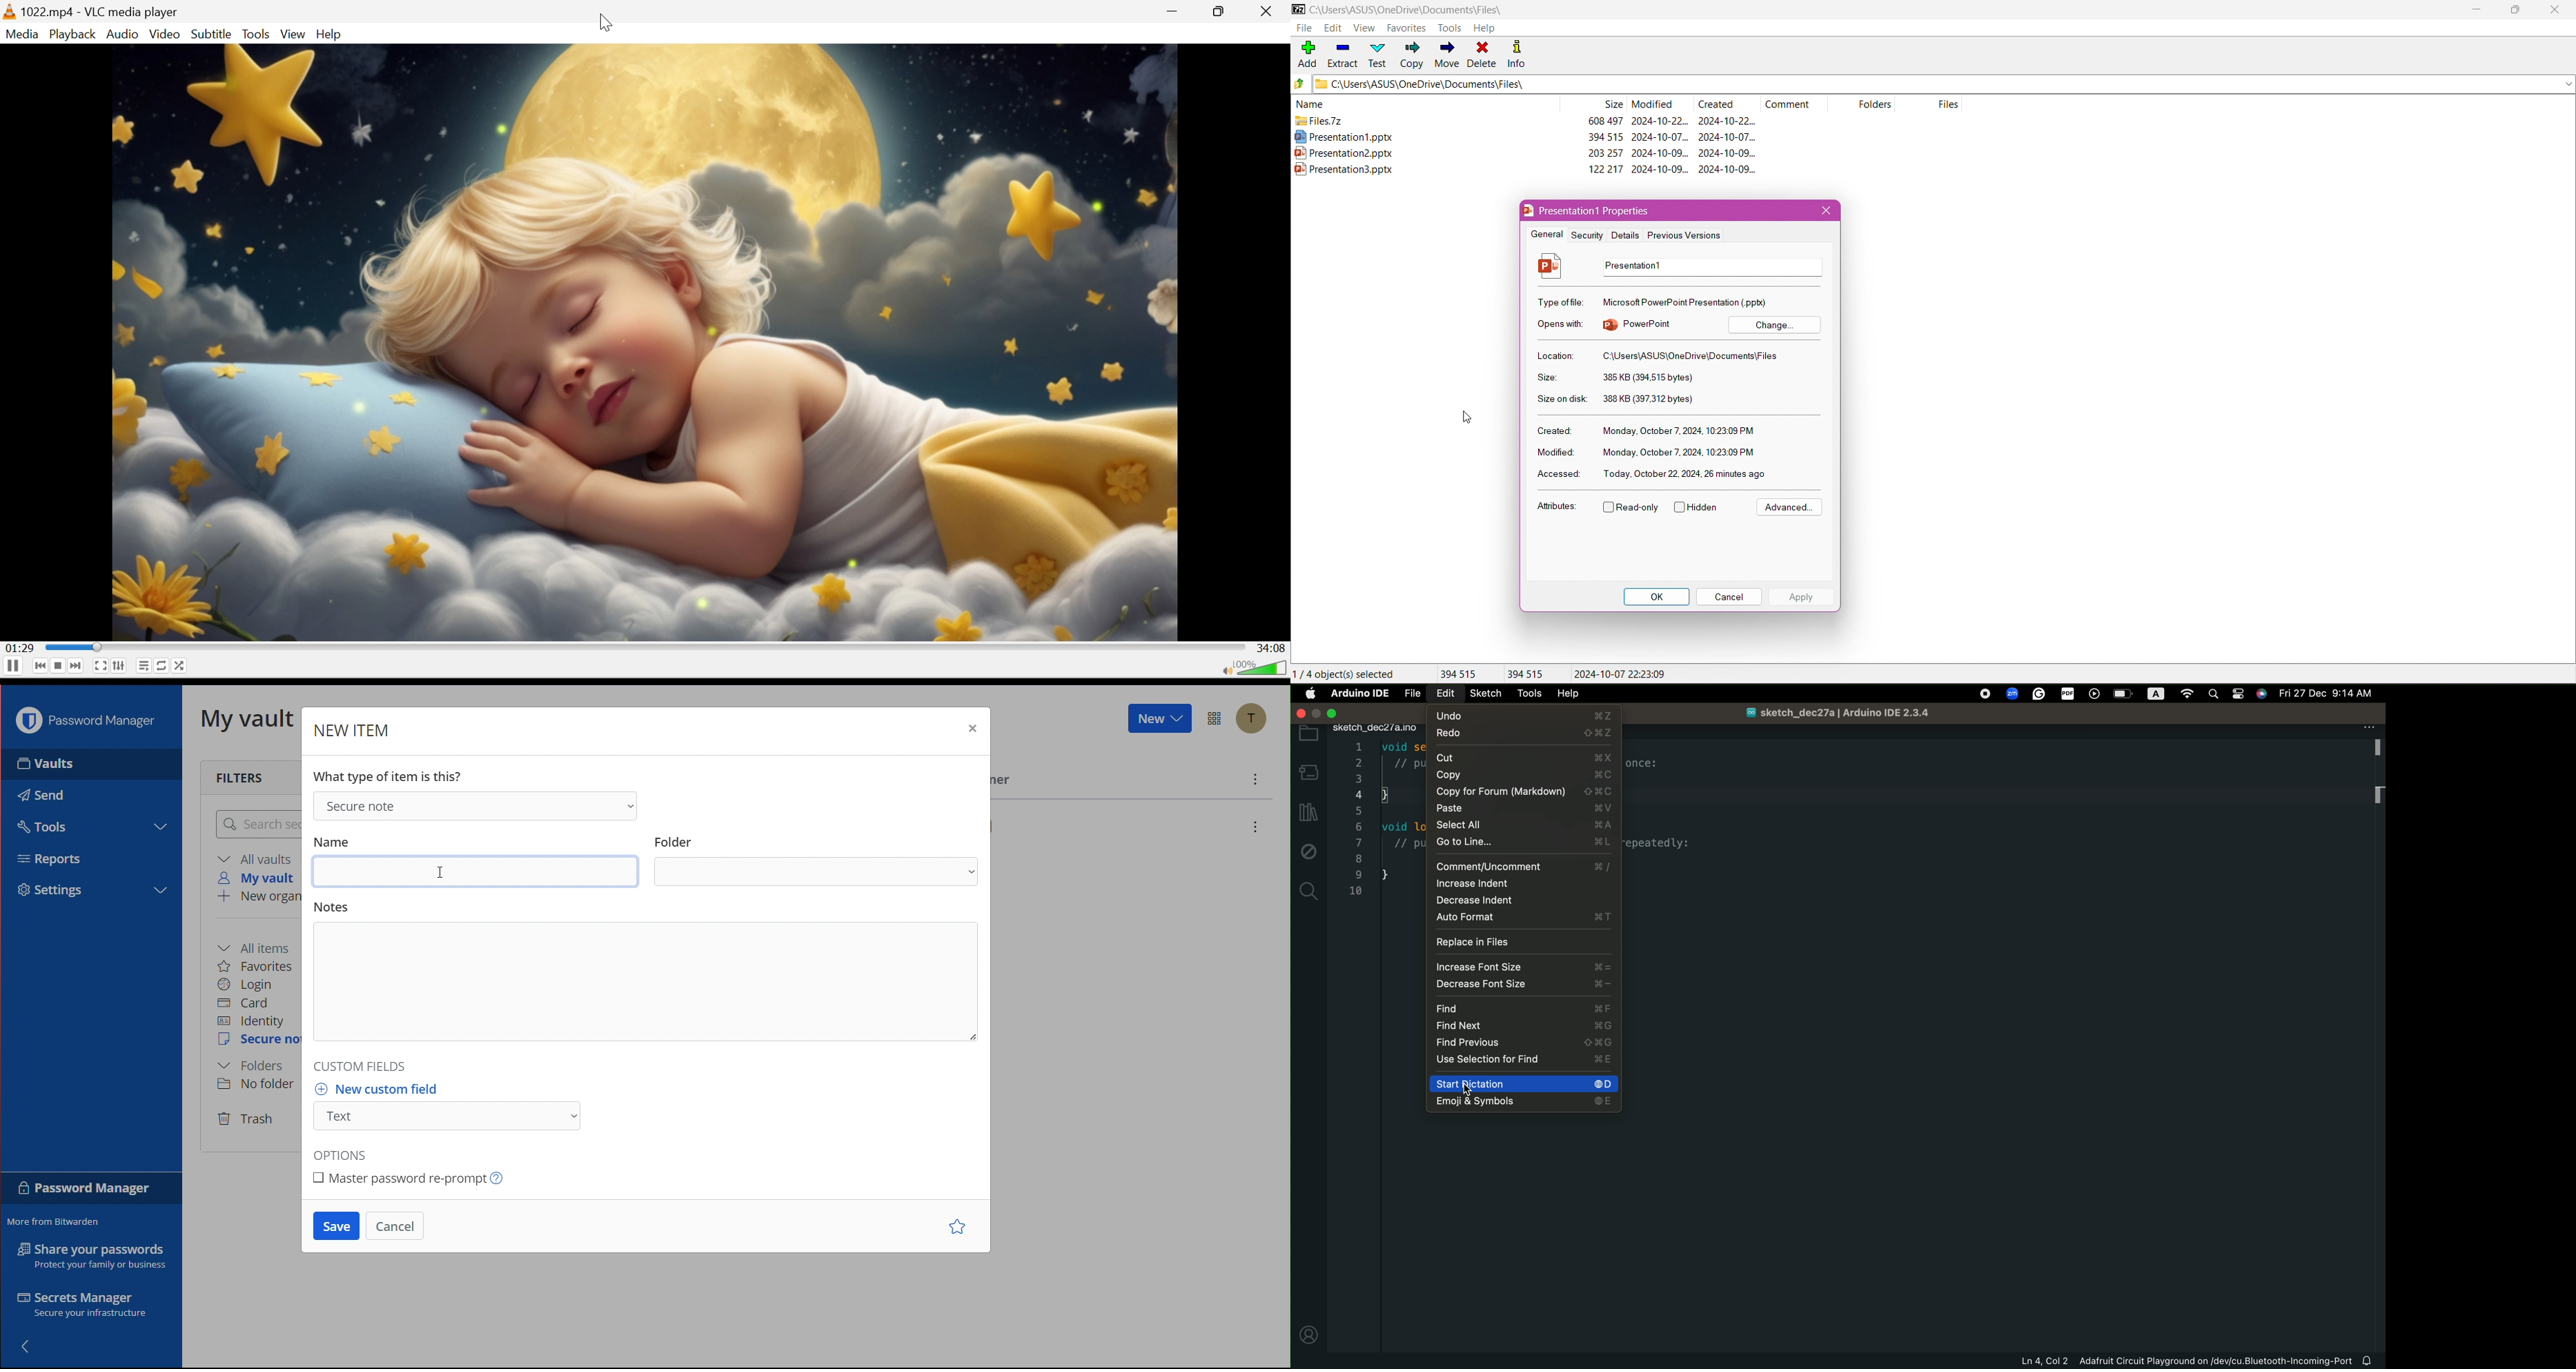 The width and height of the screenshot is (2576, 1372). What do you see at coordinates (248, 718) in the screenshot?
I see `My Vault` at bounding box center [248, 718].